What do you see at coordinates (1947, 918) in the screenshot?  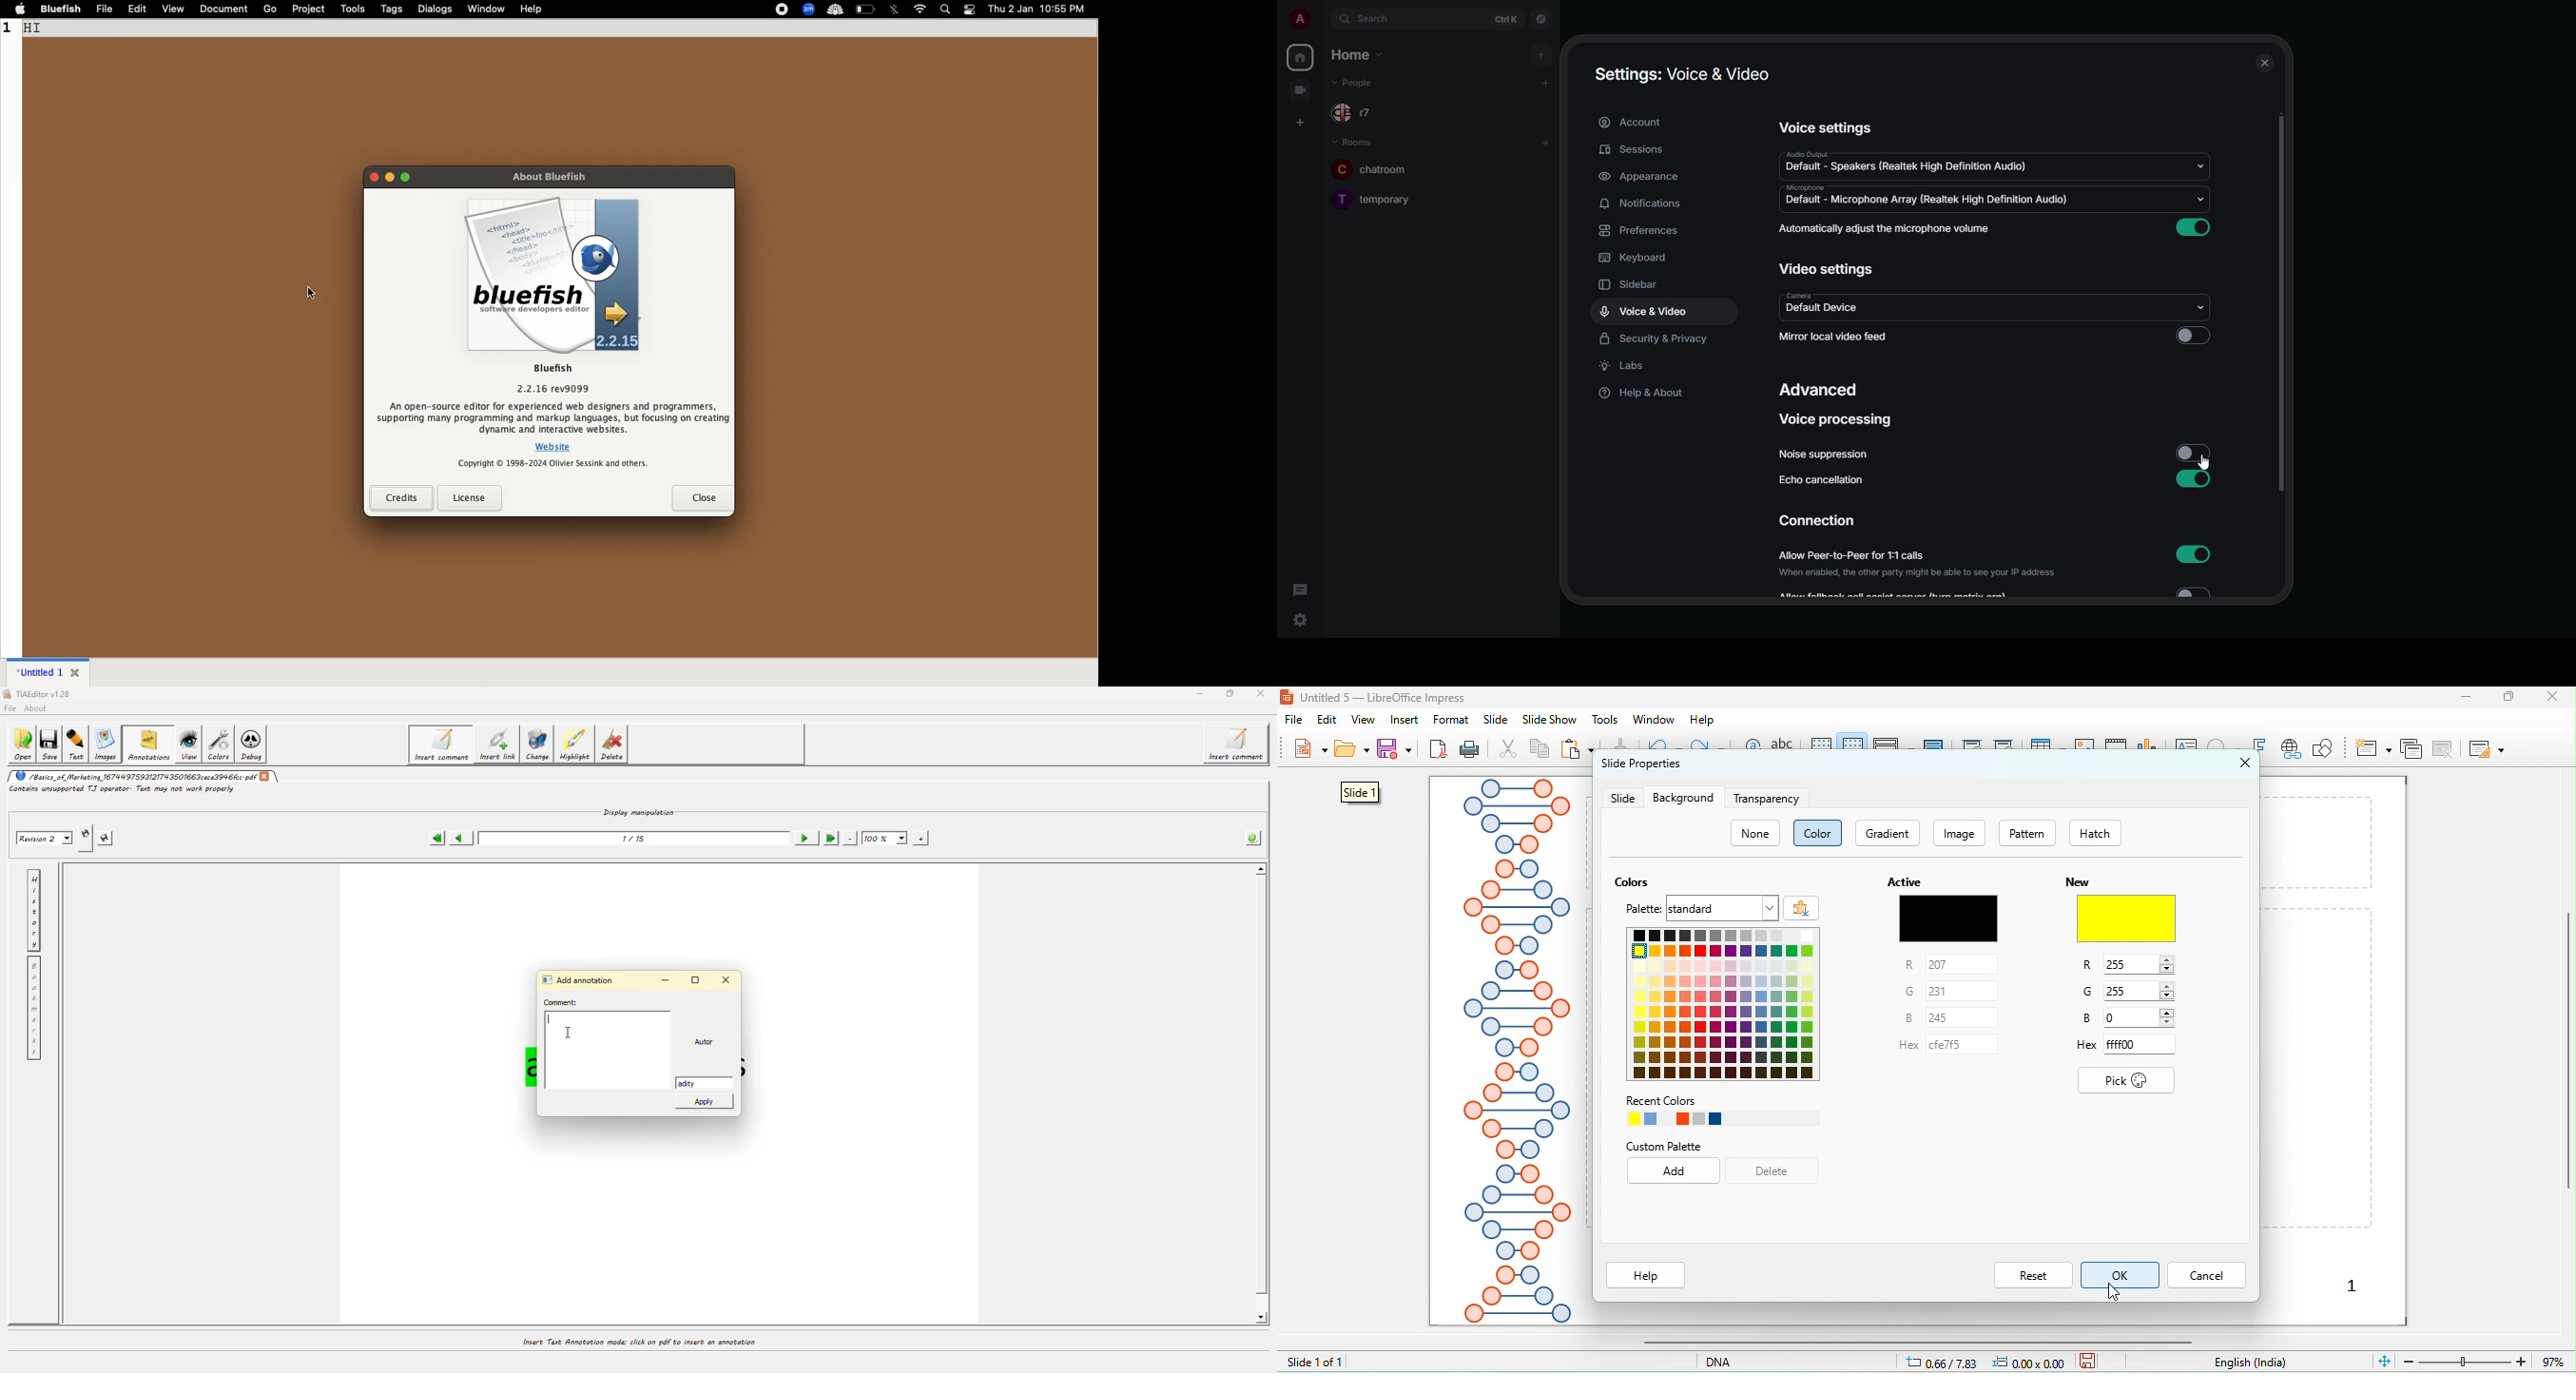 I see `black` at bounding box center [1947, 918].